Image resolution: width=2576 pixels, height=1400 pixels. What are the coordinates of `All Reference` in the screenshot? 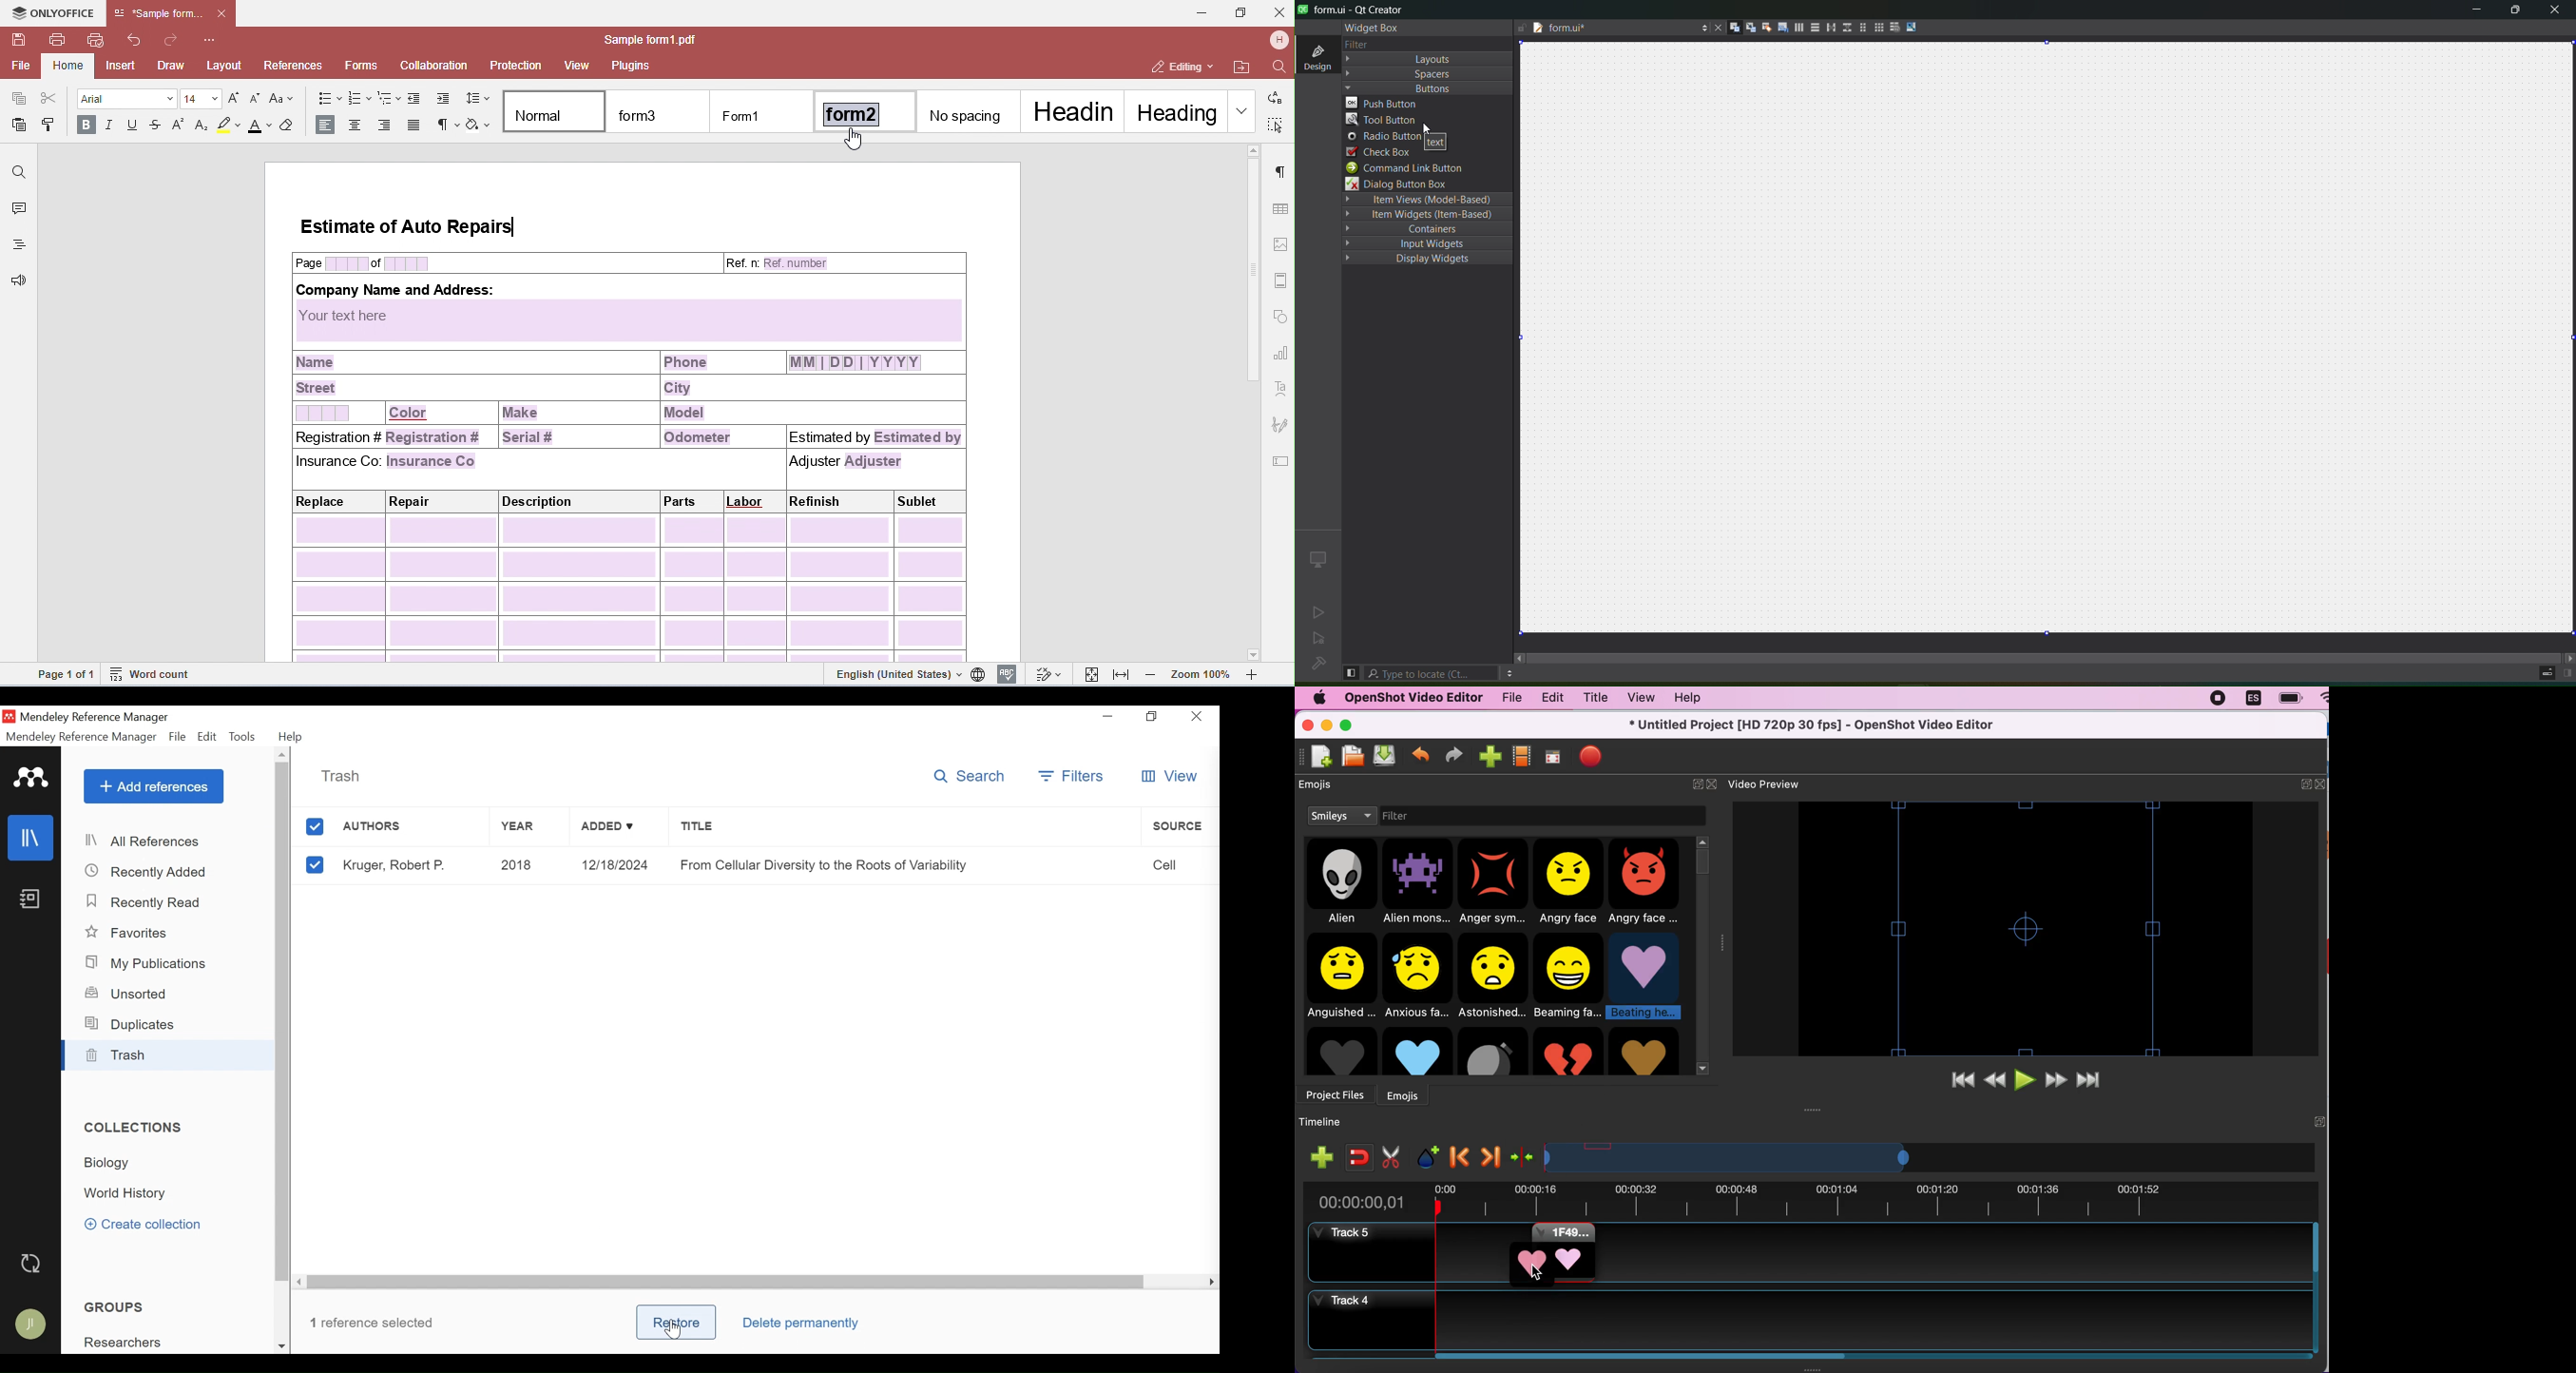 It's located at (170, 842).